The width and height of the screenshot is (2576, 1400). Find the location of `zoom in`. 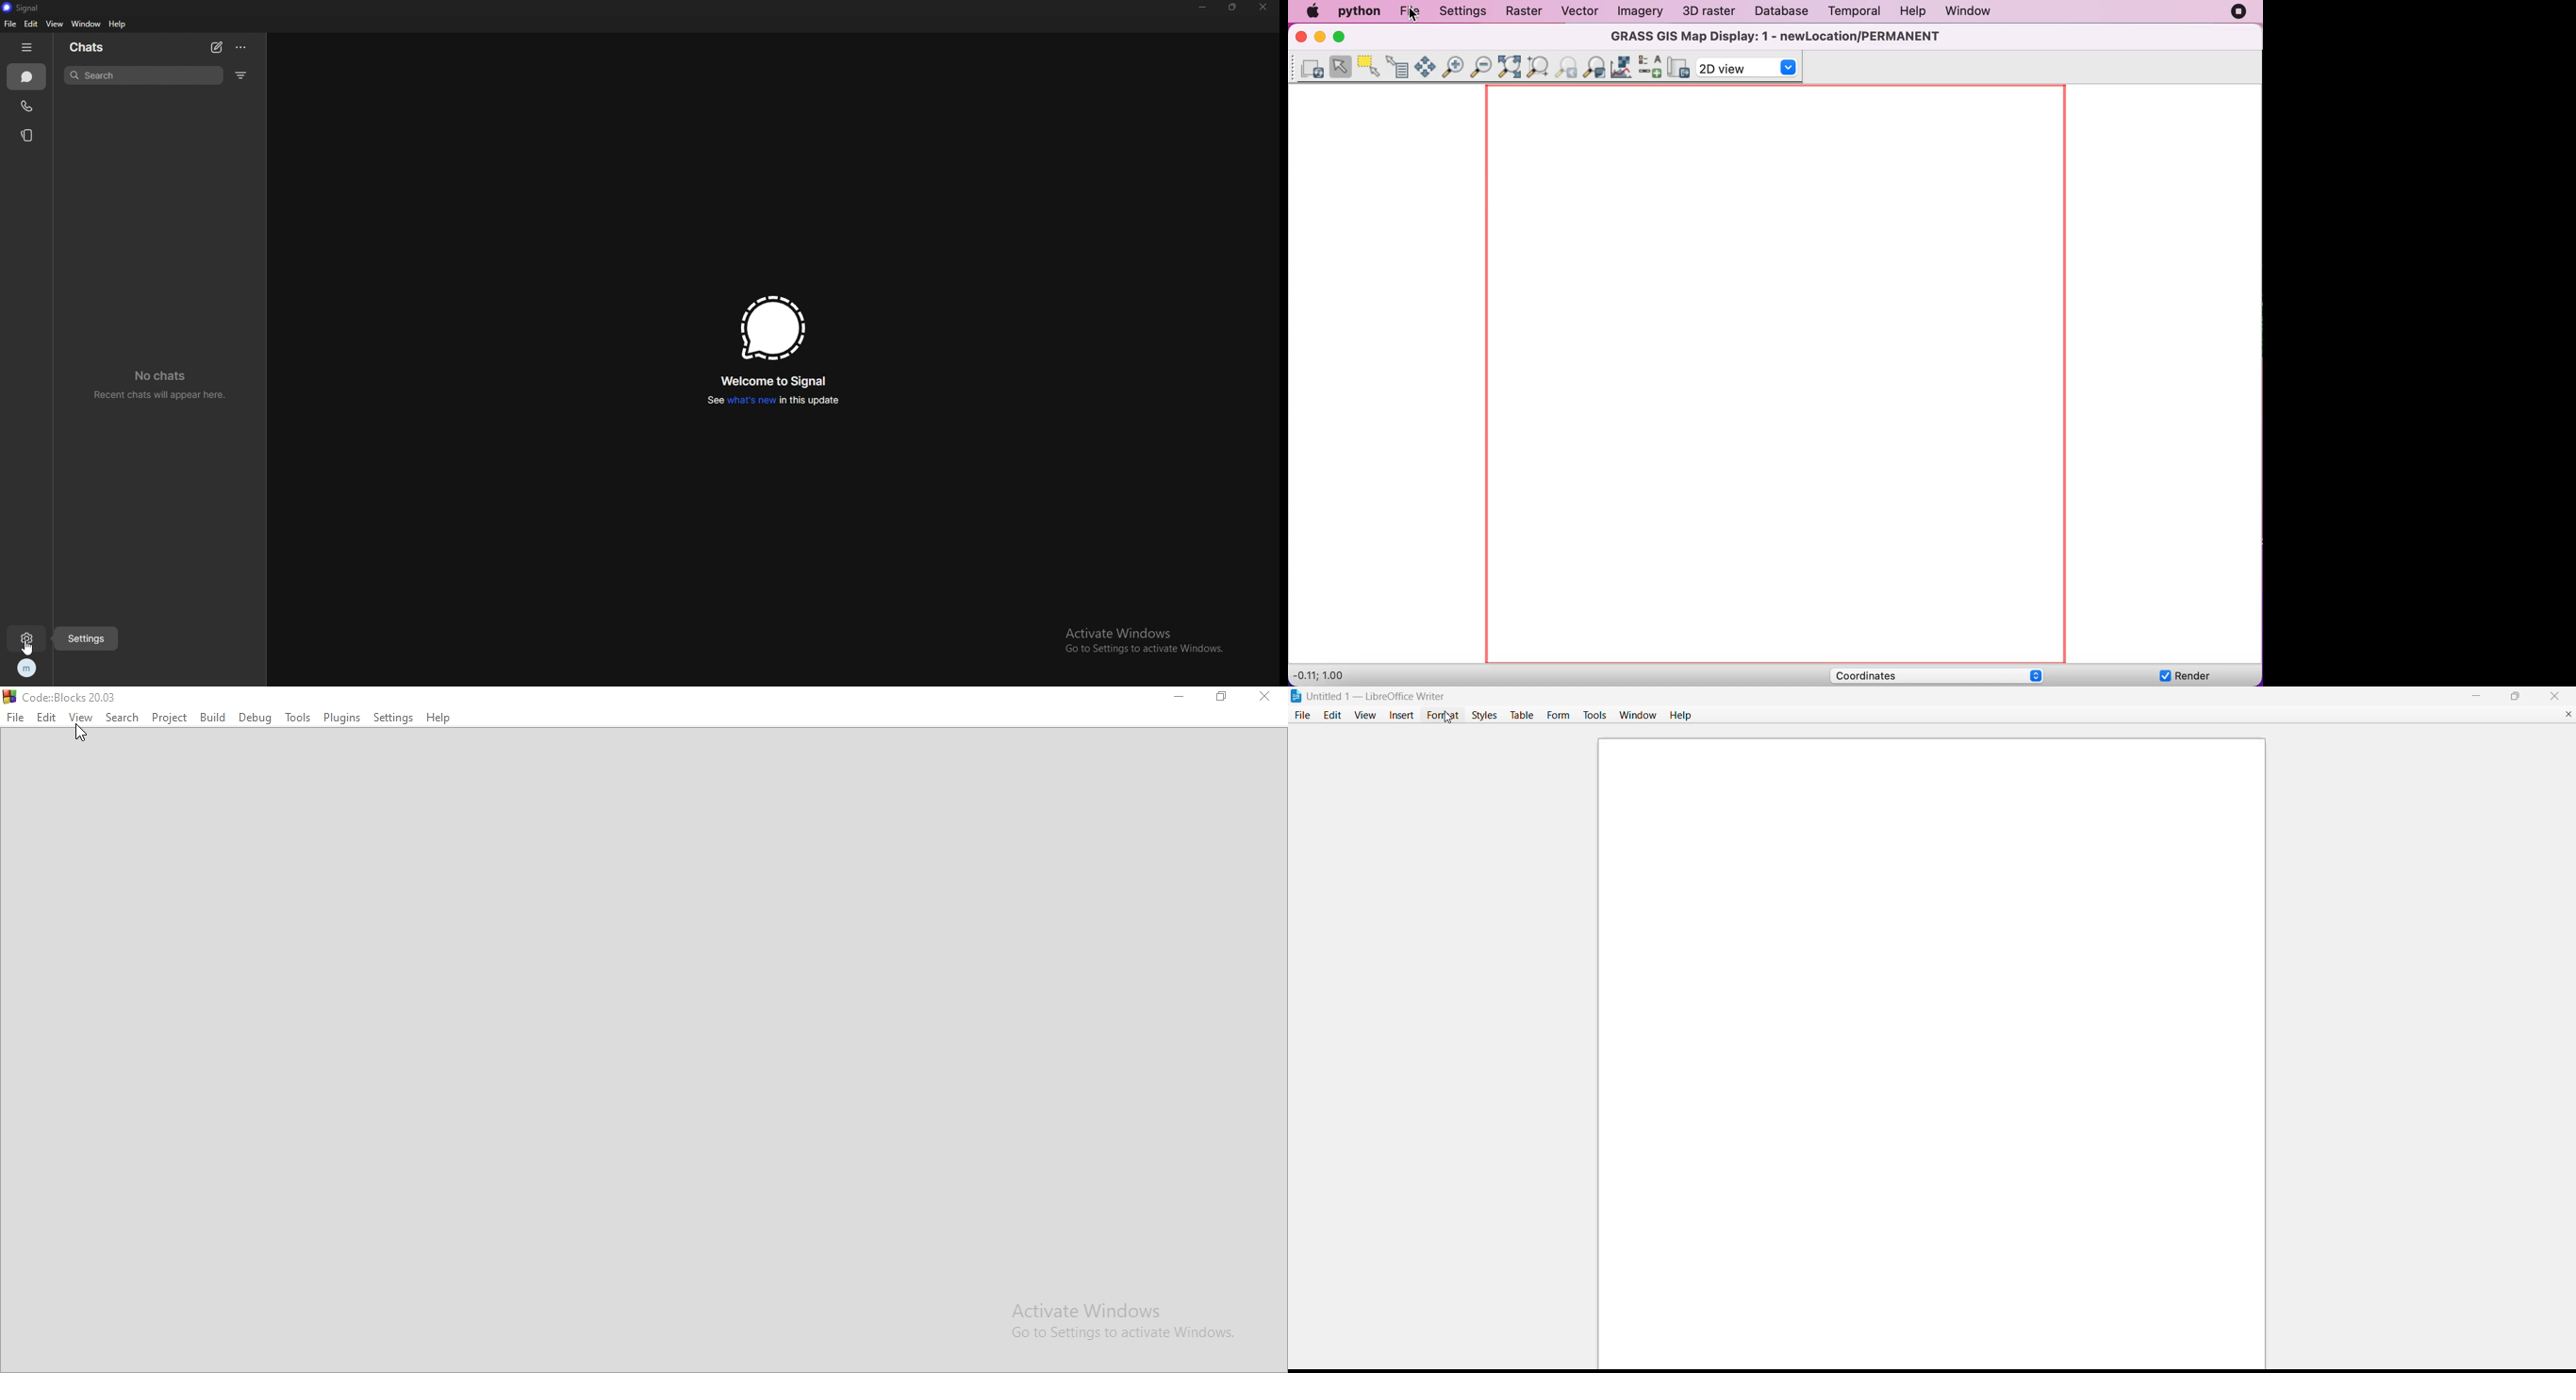

zoom in is located at coordinates (1453, 65).